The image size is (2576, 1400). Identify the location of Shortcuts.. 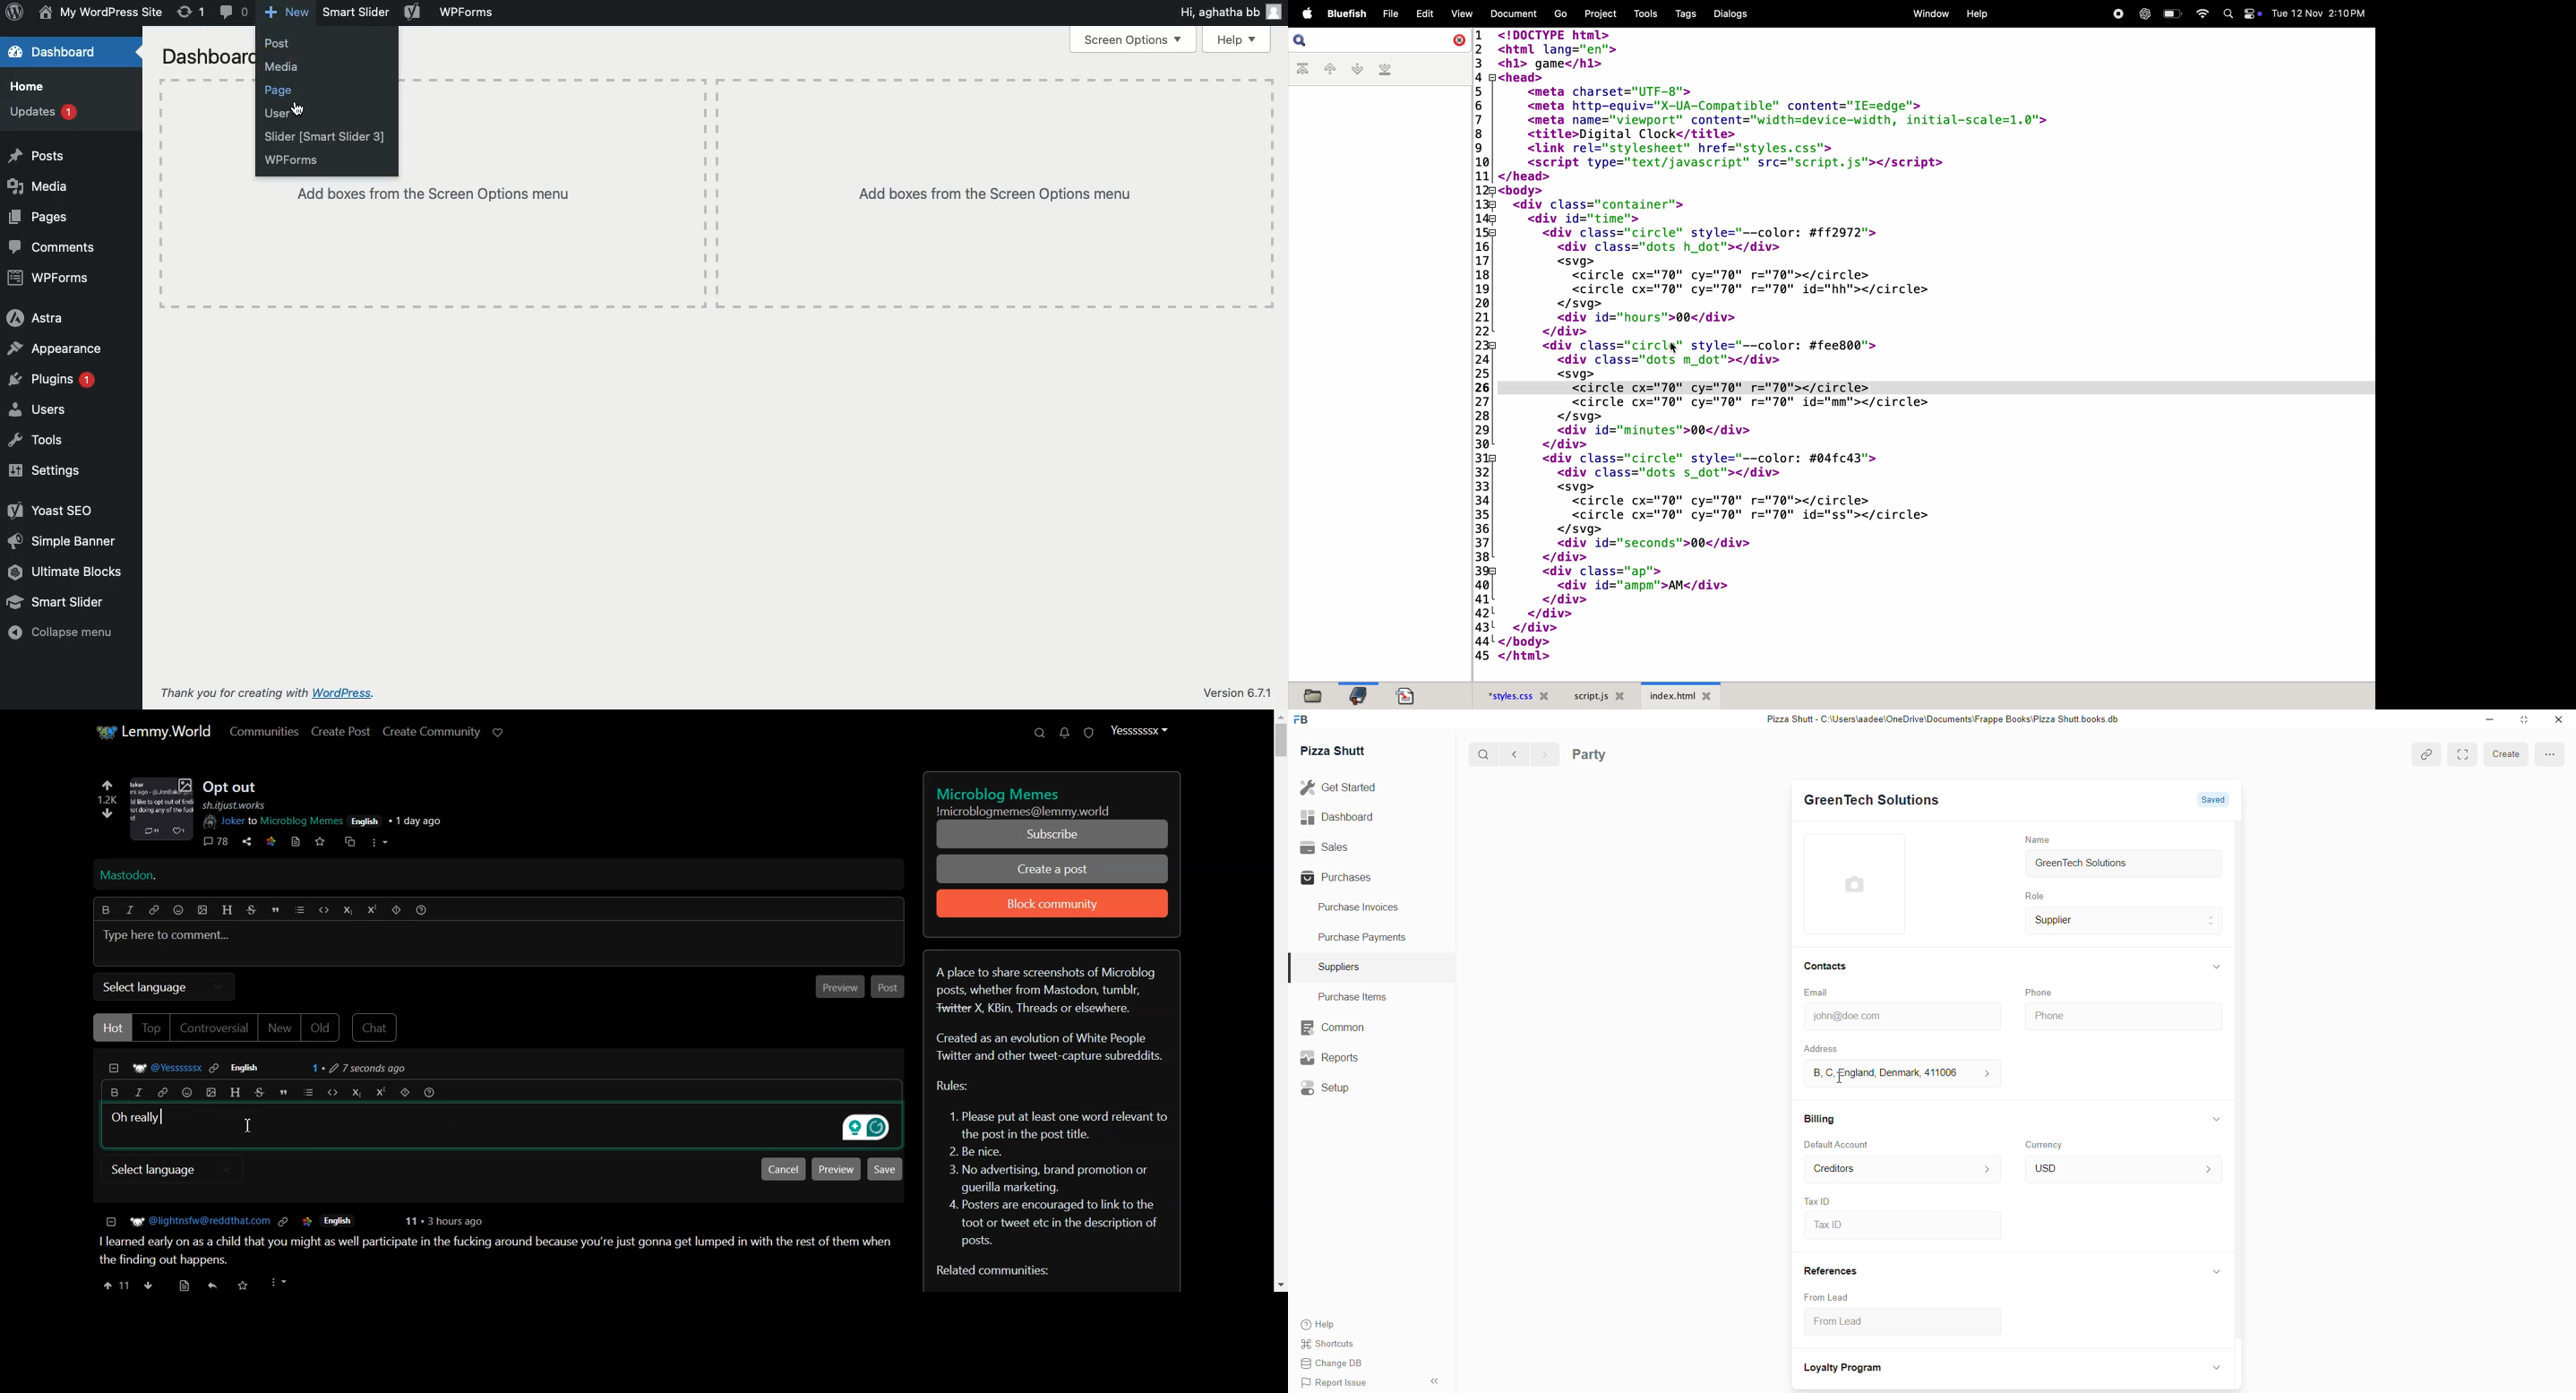
(1337, 1347).